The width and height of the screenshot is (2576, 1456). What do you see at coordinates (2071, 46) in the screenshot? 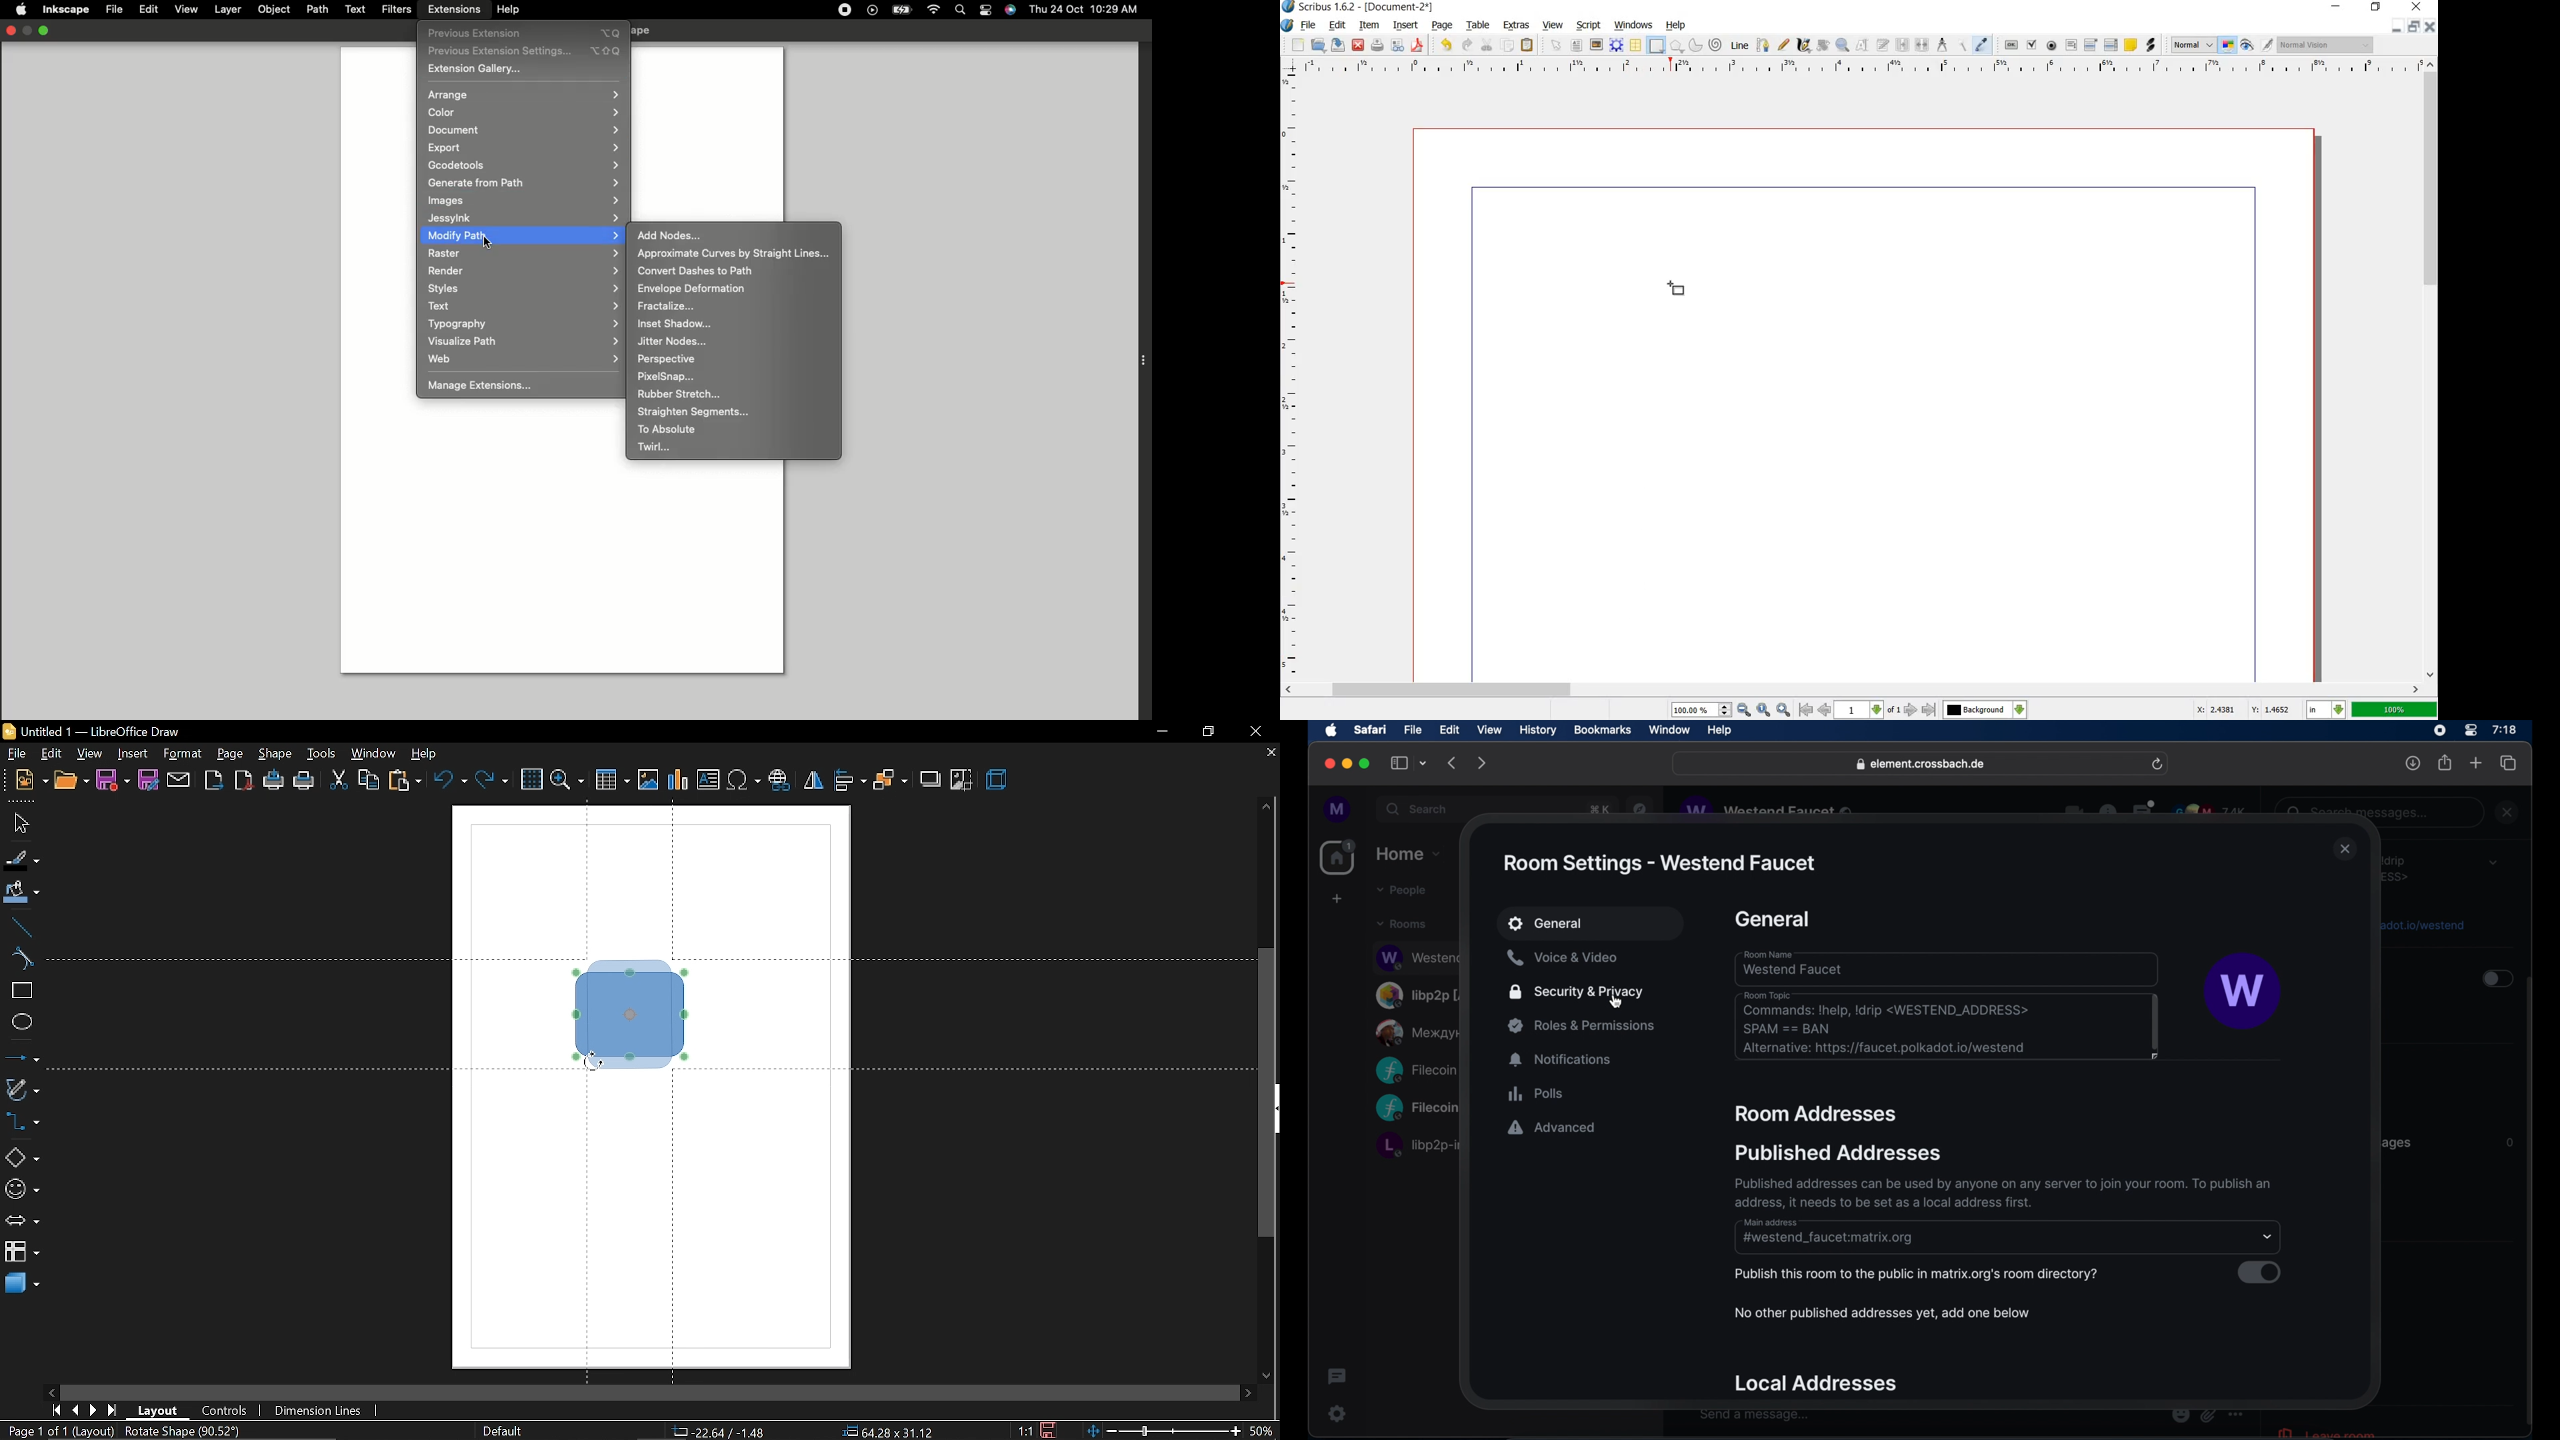
I see `PDF TEXT FIELD` at bounding box center [2071, 46].